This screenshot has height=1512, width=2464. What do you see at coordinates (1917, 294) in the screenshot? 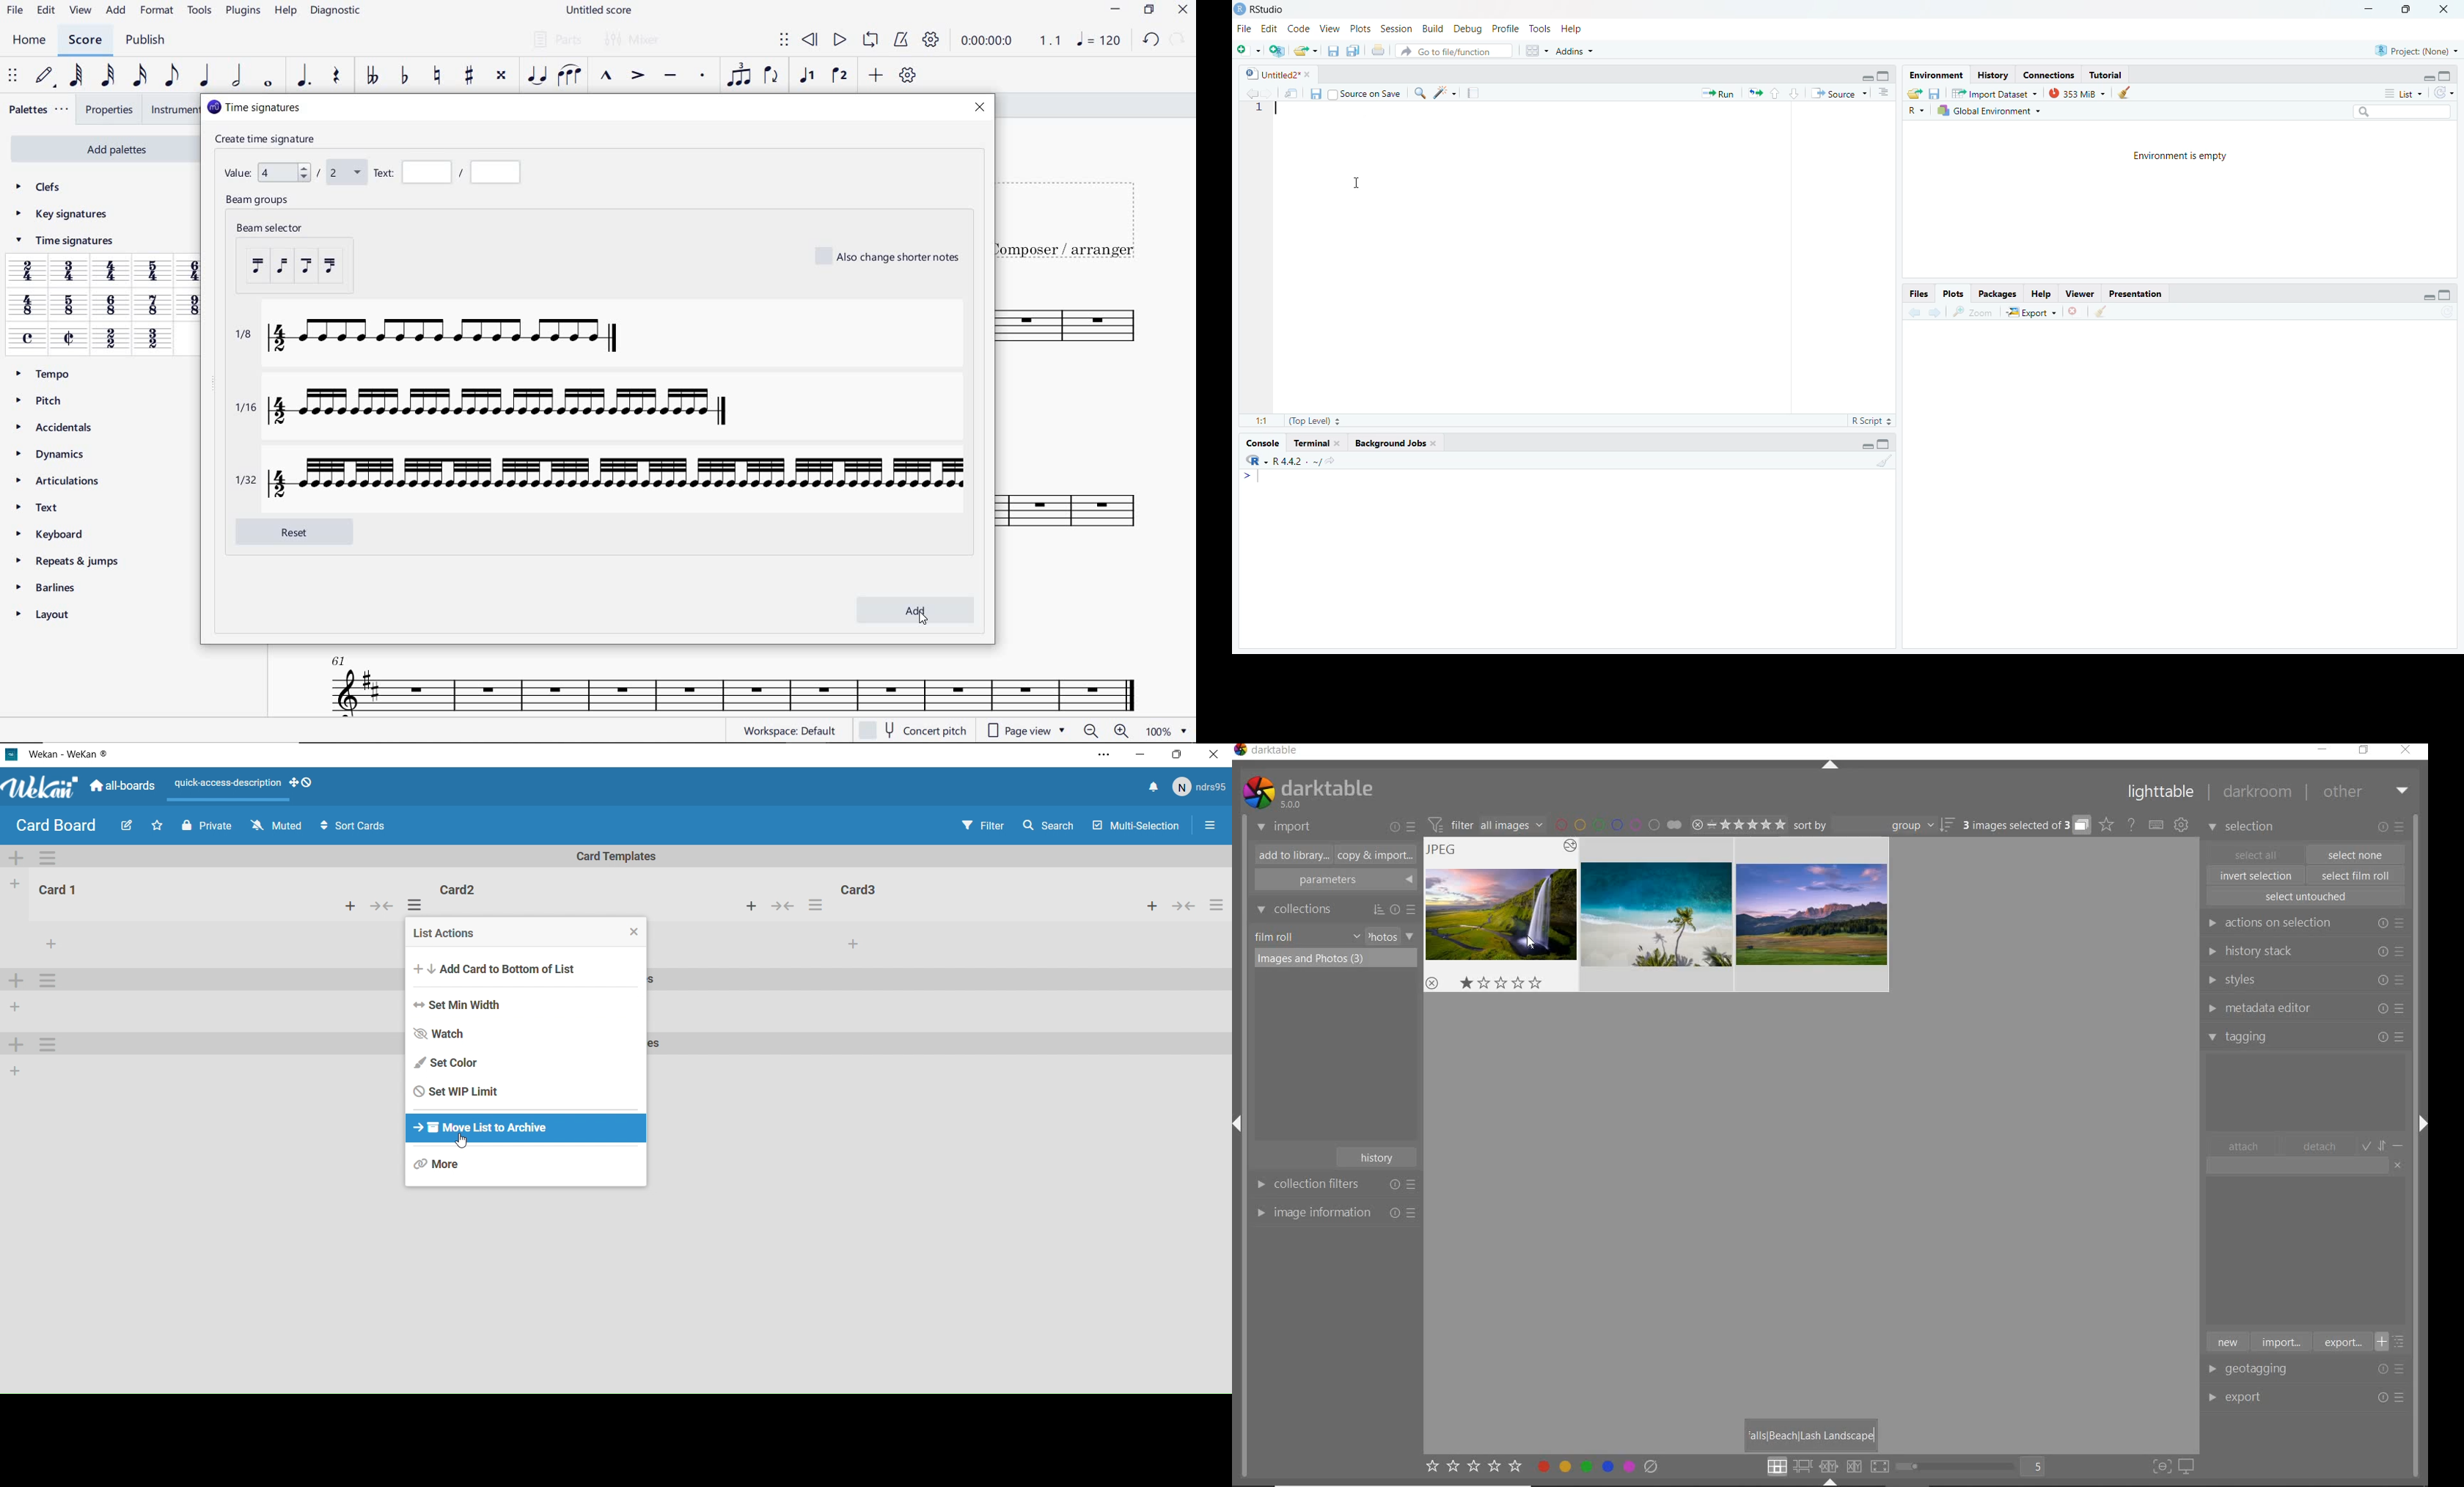
I see `Files` at bounding box center [1917, 294].